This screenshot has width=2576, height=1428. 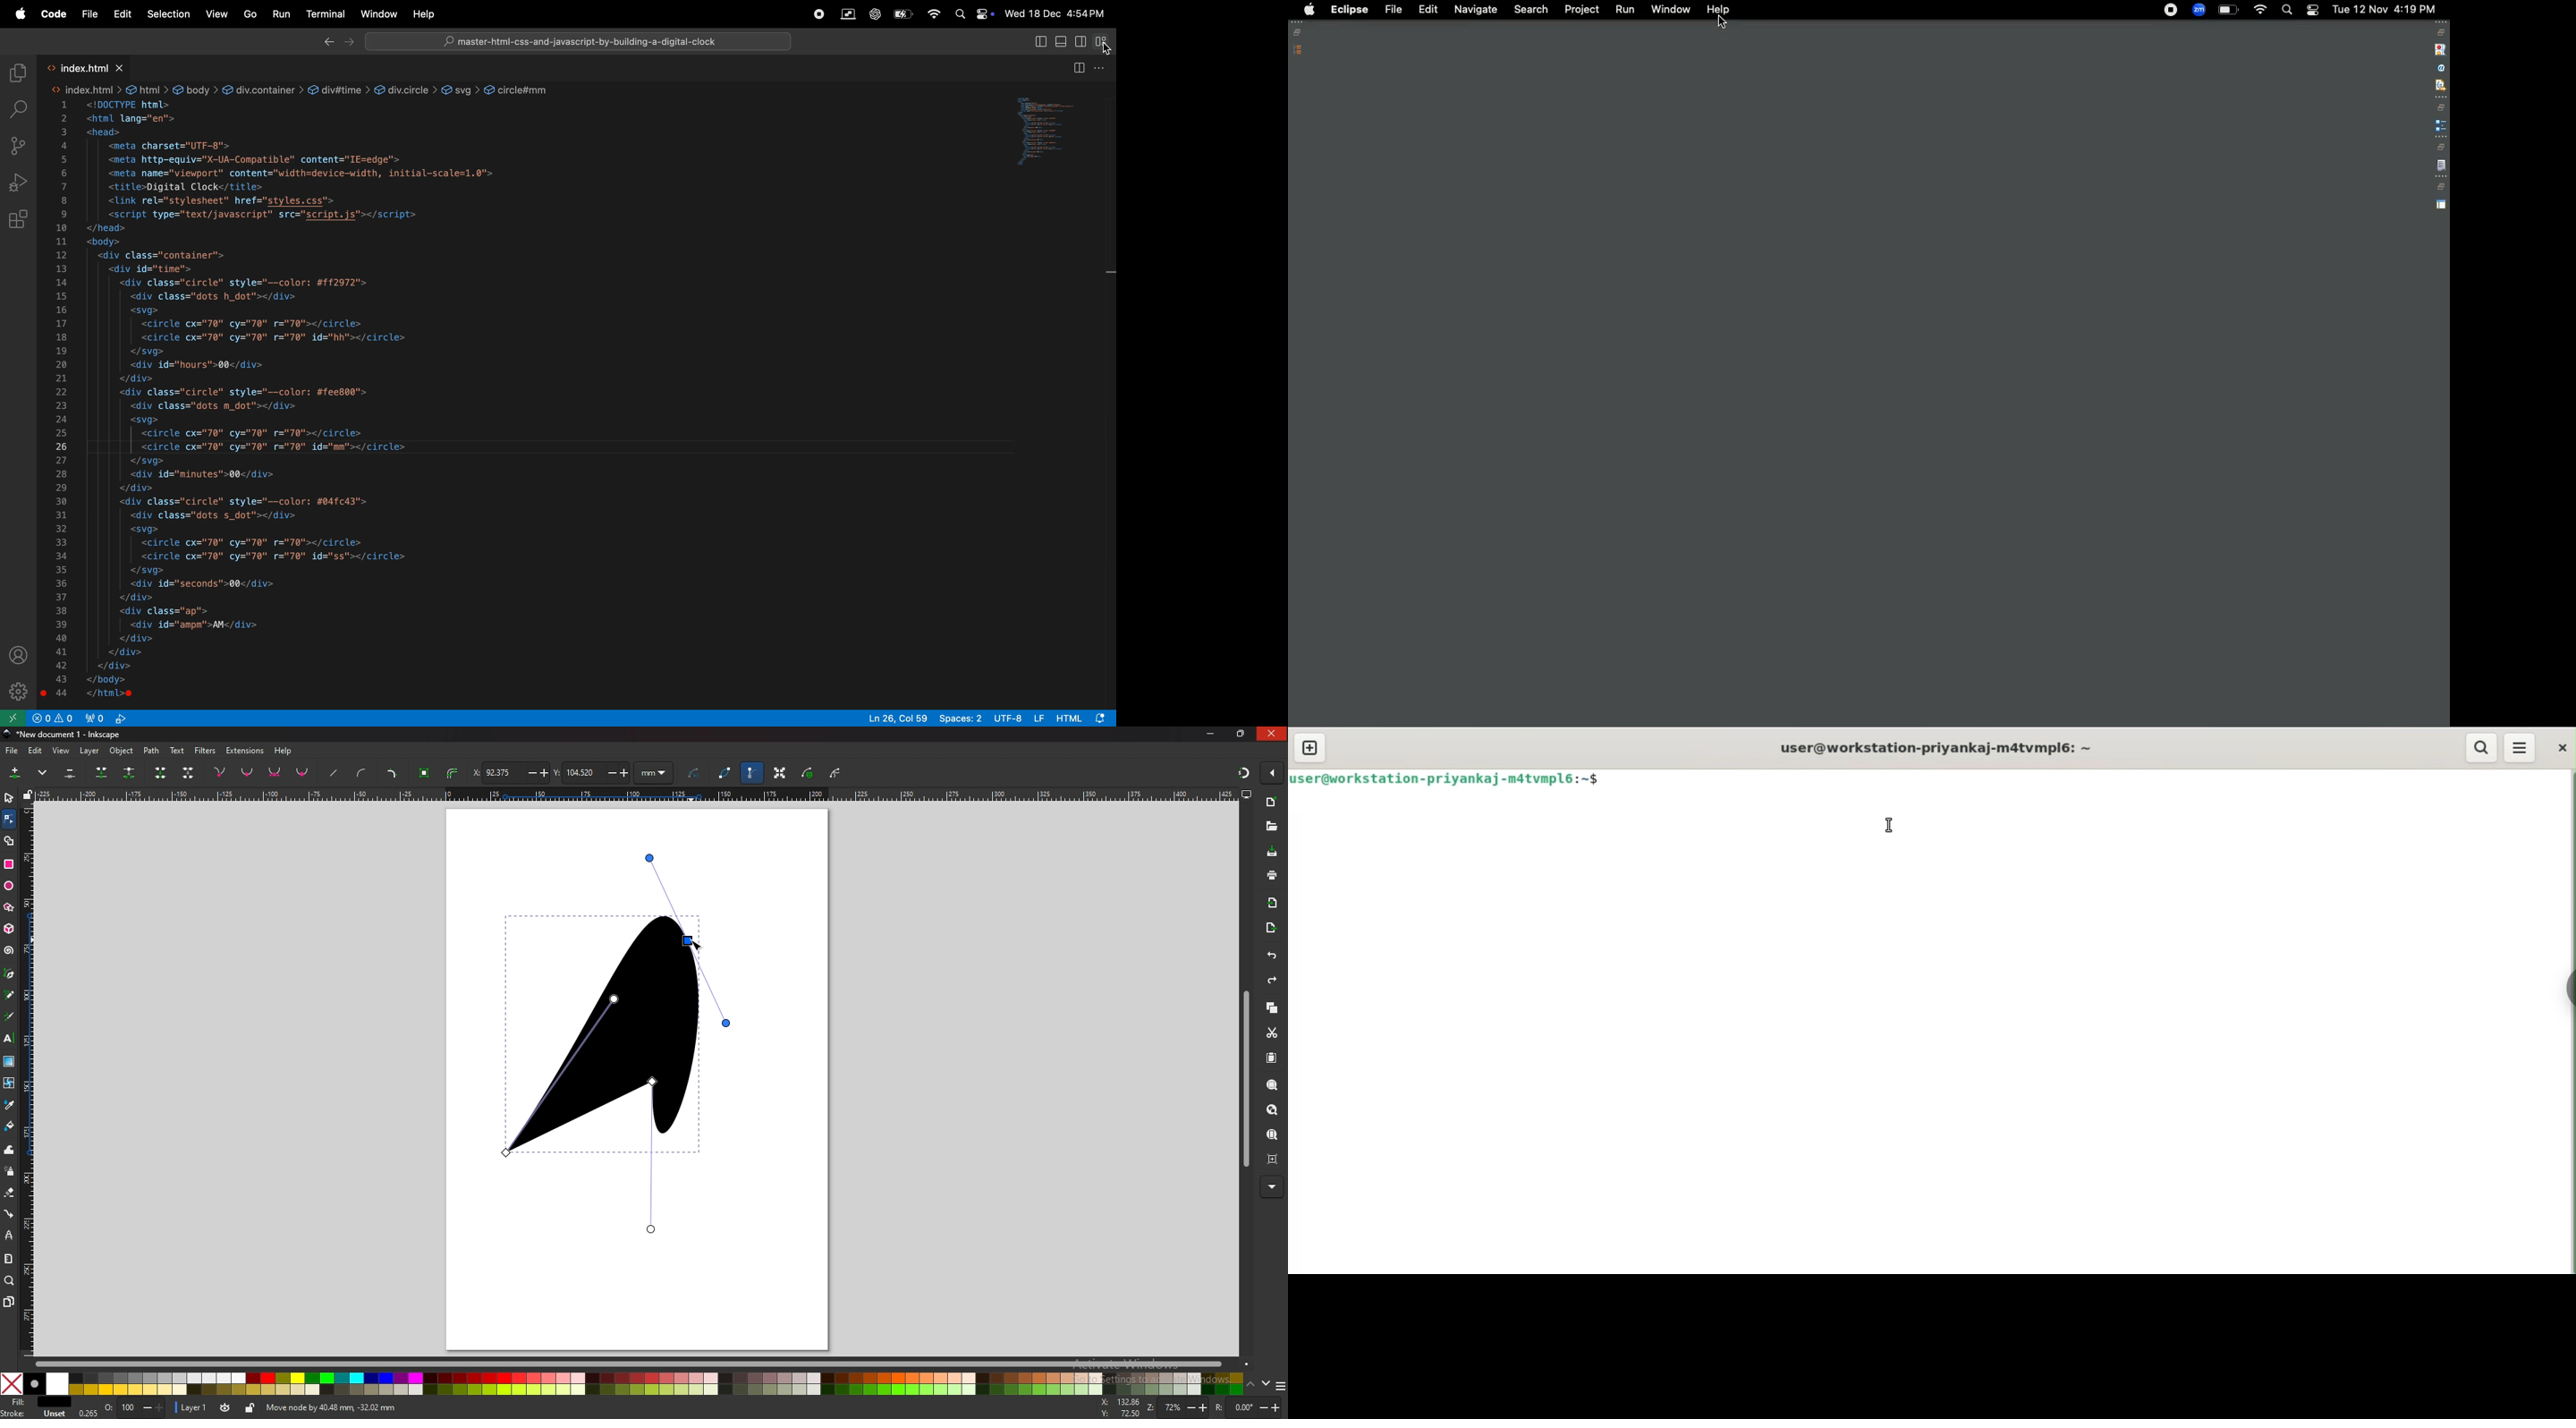 What do you see at coordinates (11, 995) in the screenshot?
I see `pencil` at bounding box center [11, 995].